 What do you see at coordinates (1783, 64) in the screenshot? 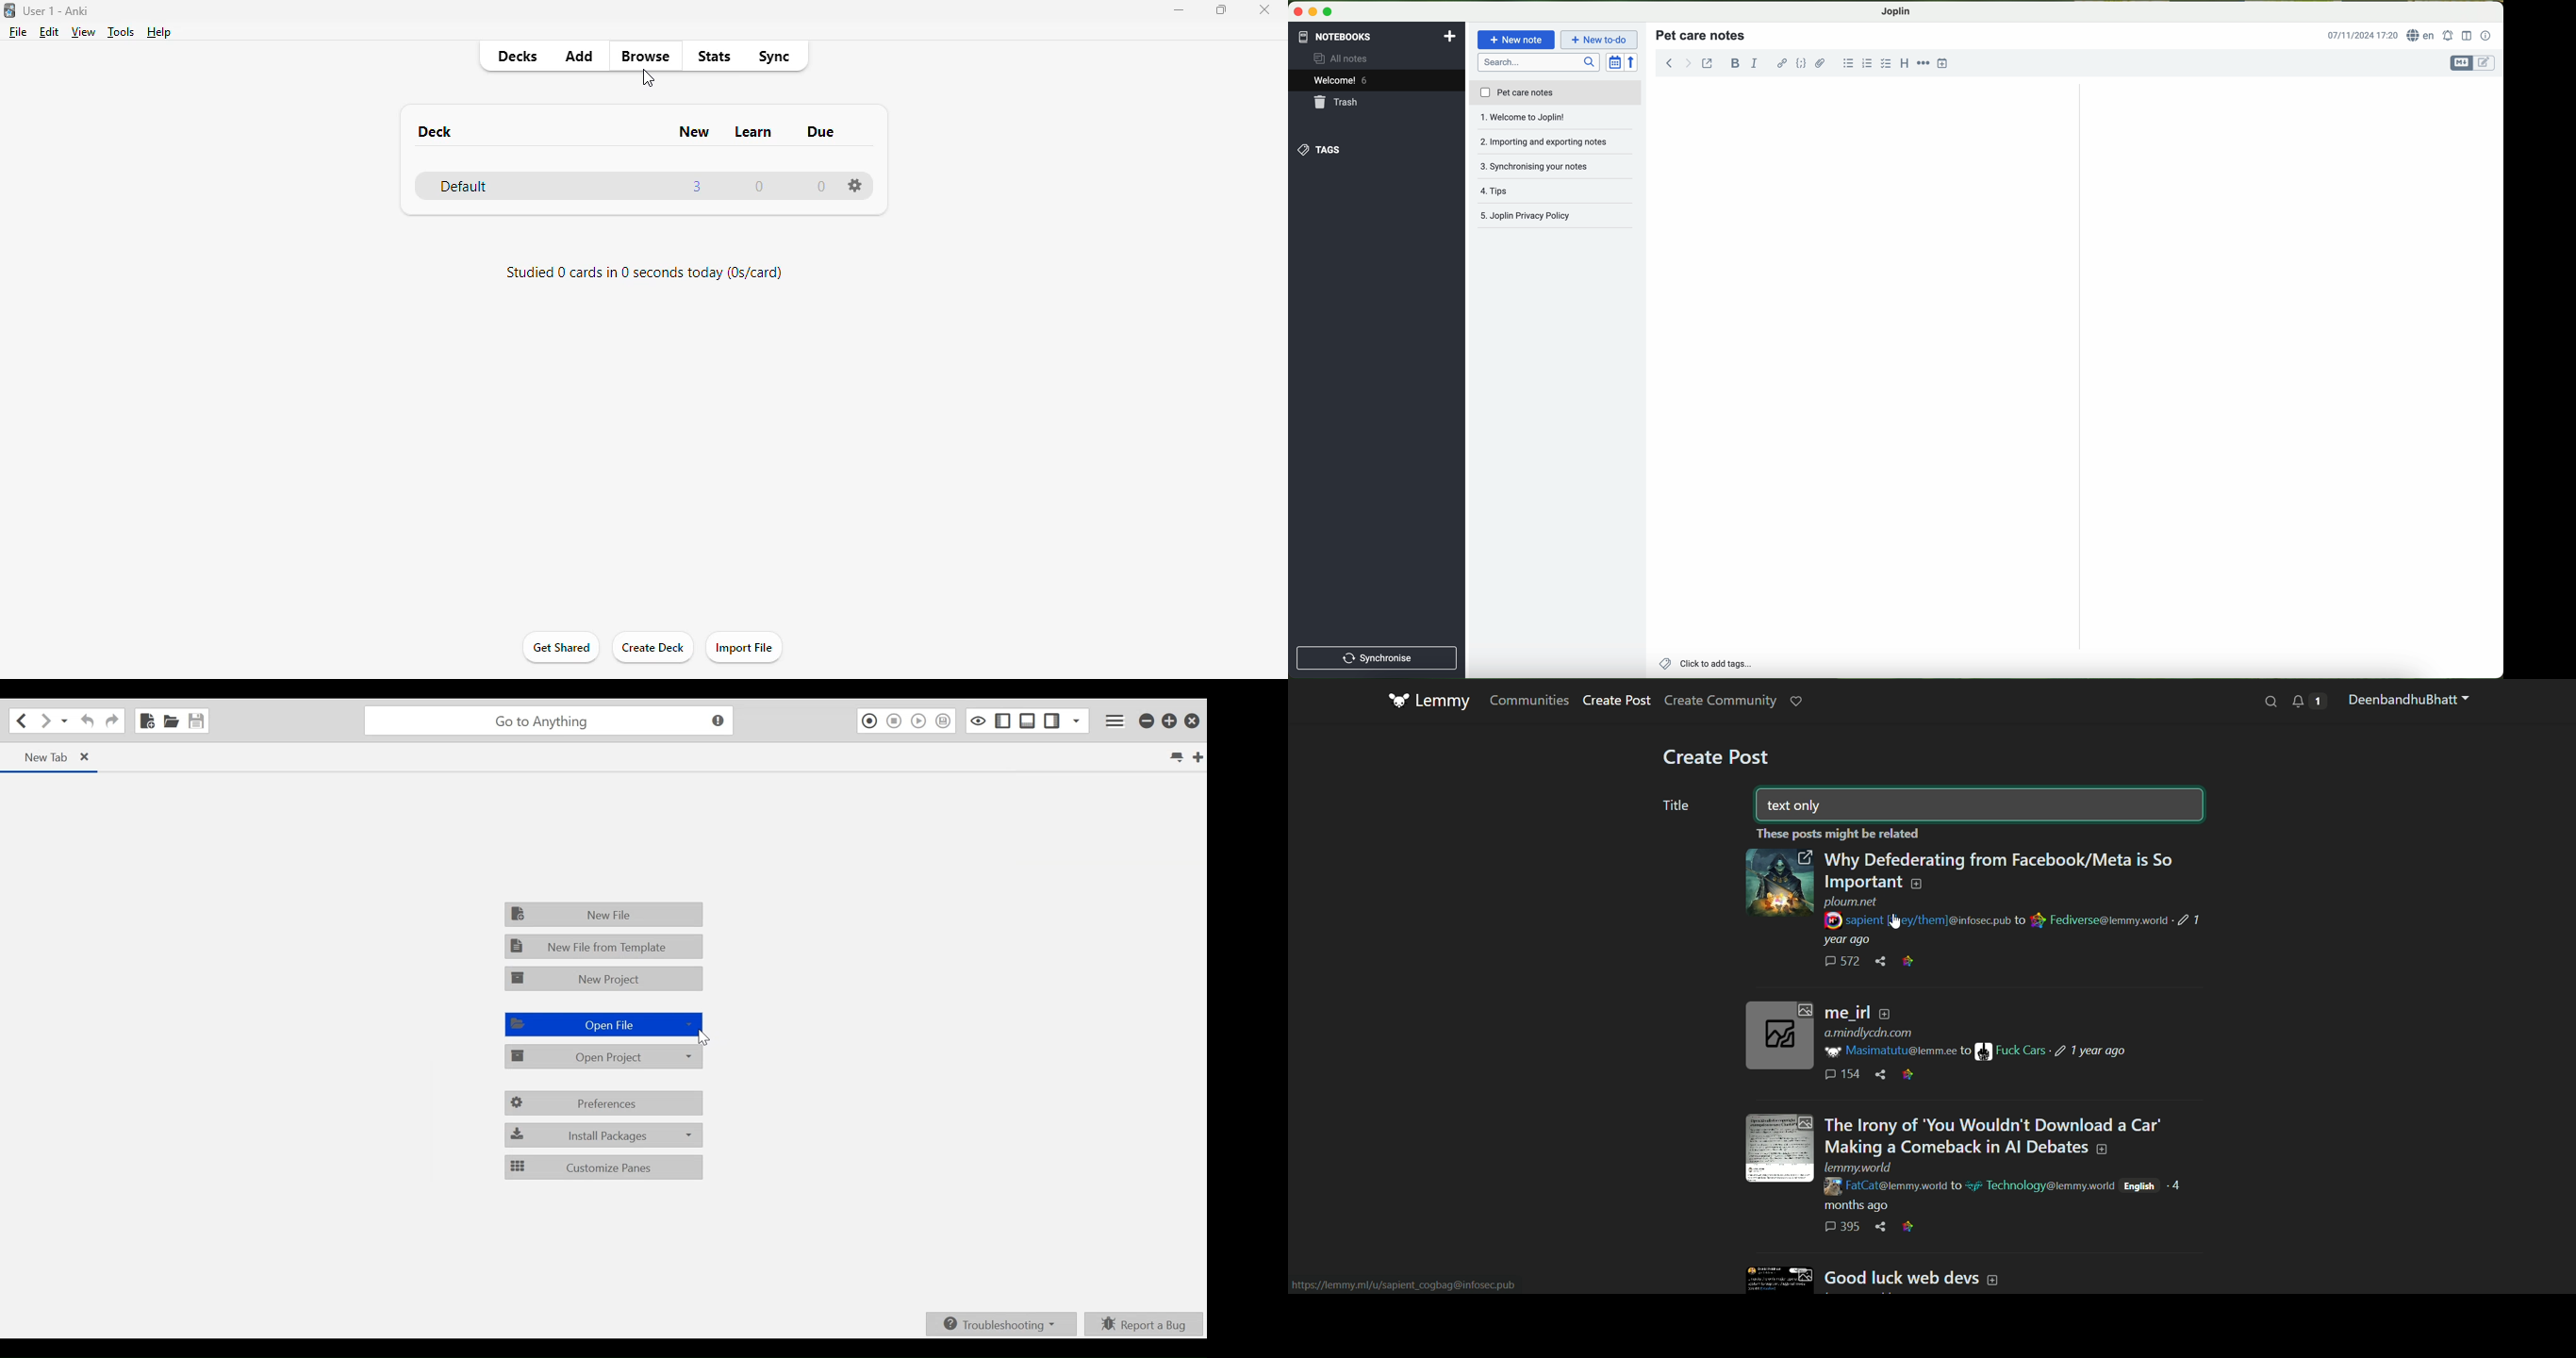
I see `hyperlink` at bounding box center [1783, 64].